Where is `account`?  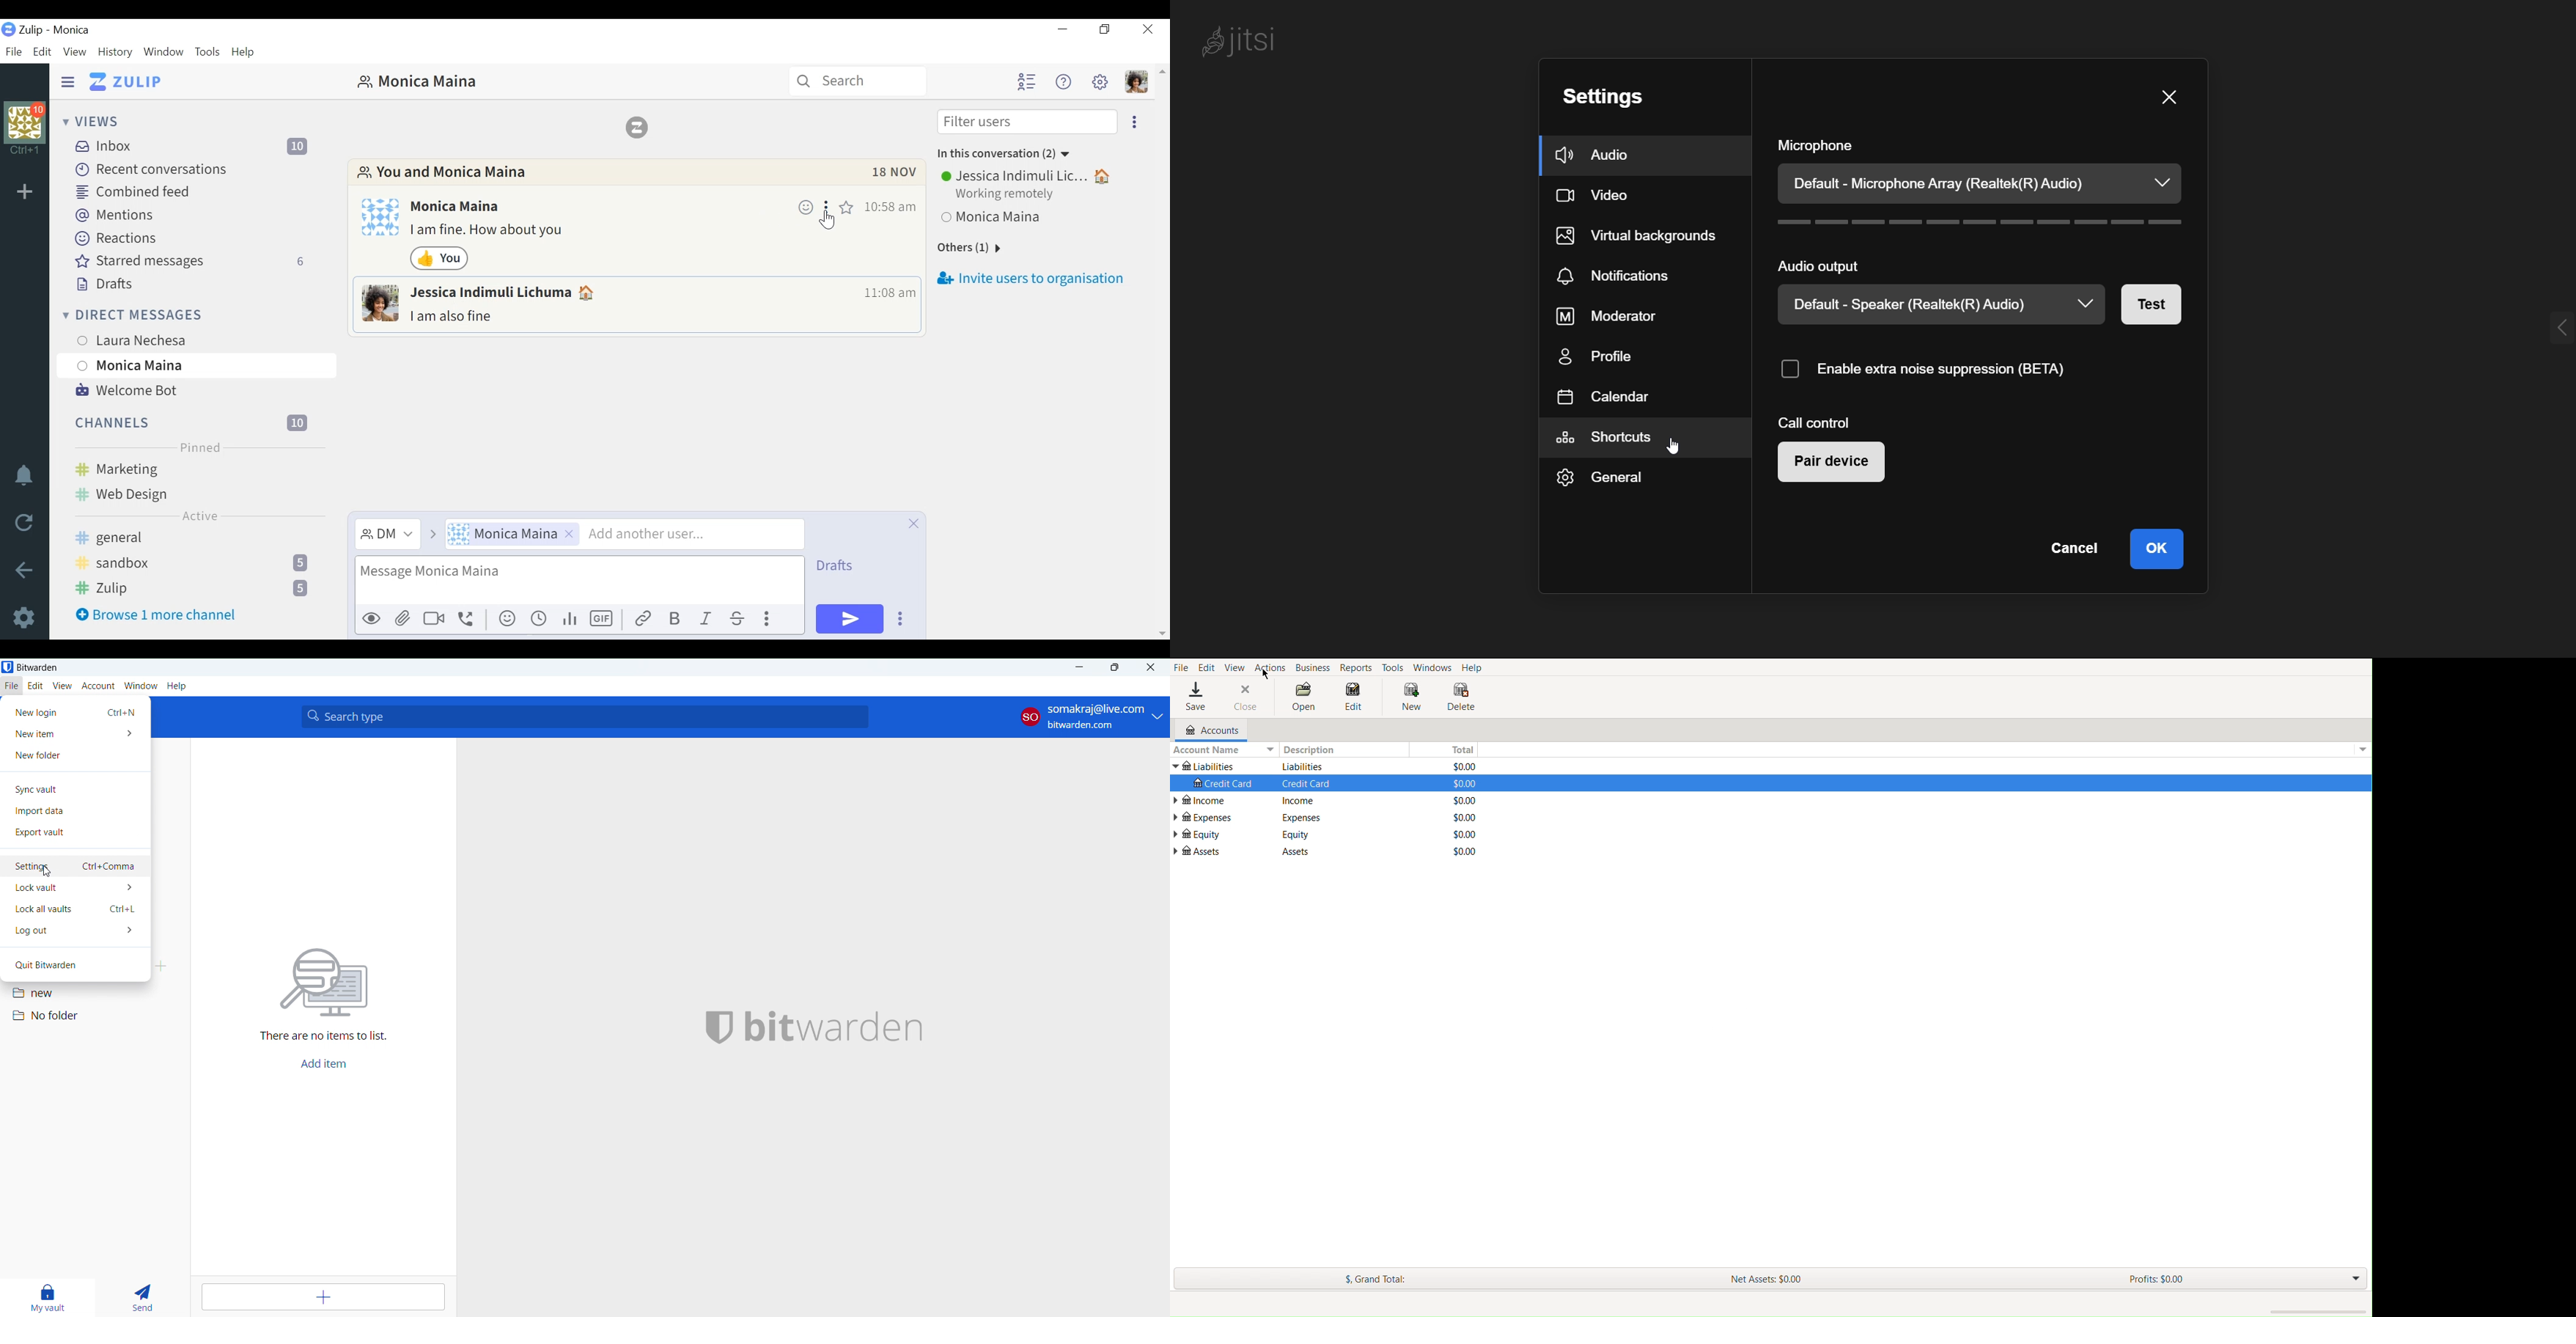 account is located at coordinates (98, 687).